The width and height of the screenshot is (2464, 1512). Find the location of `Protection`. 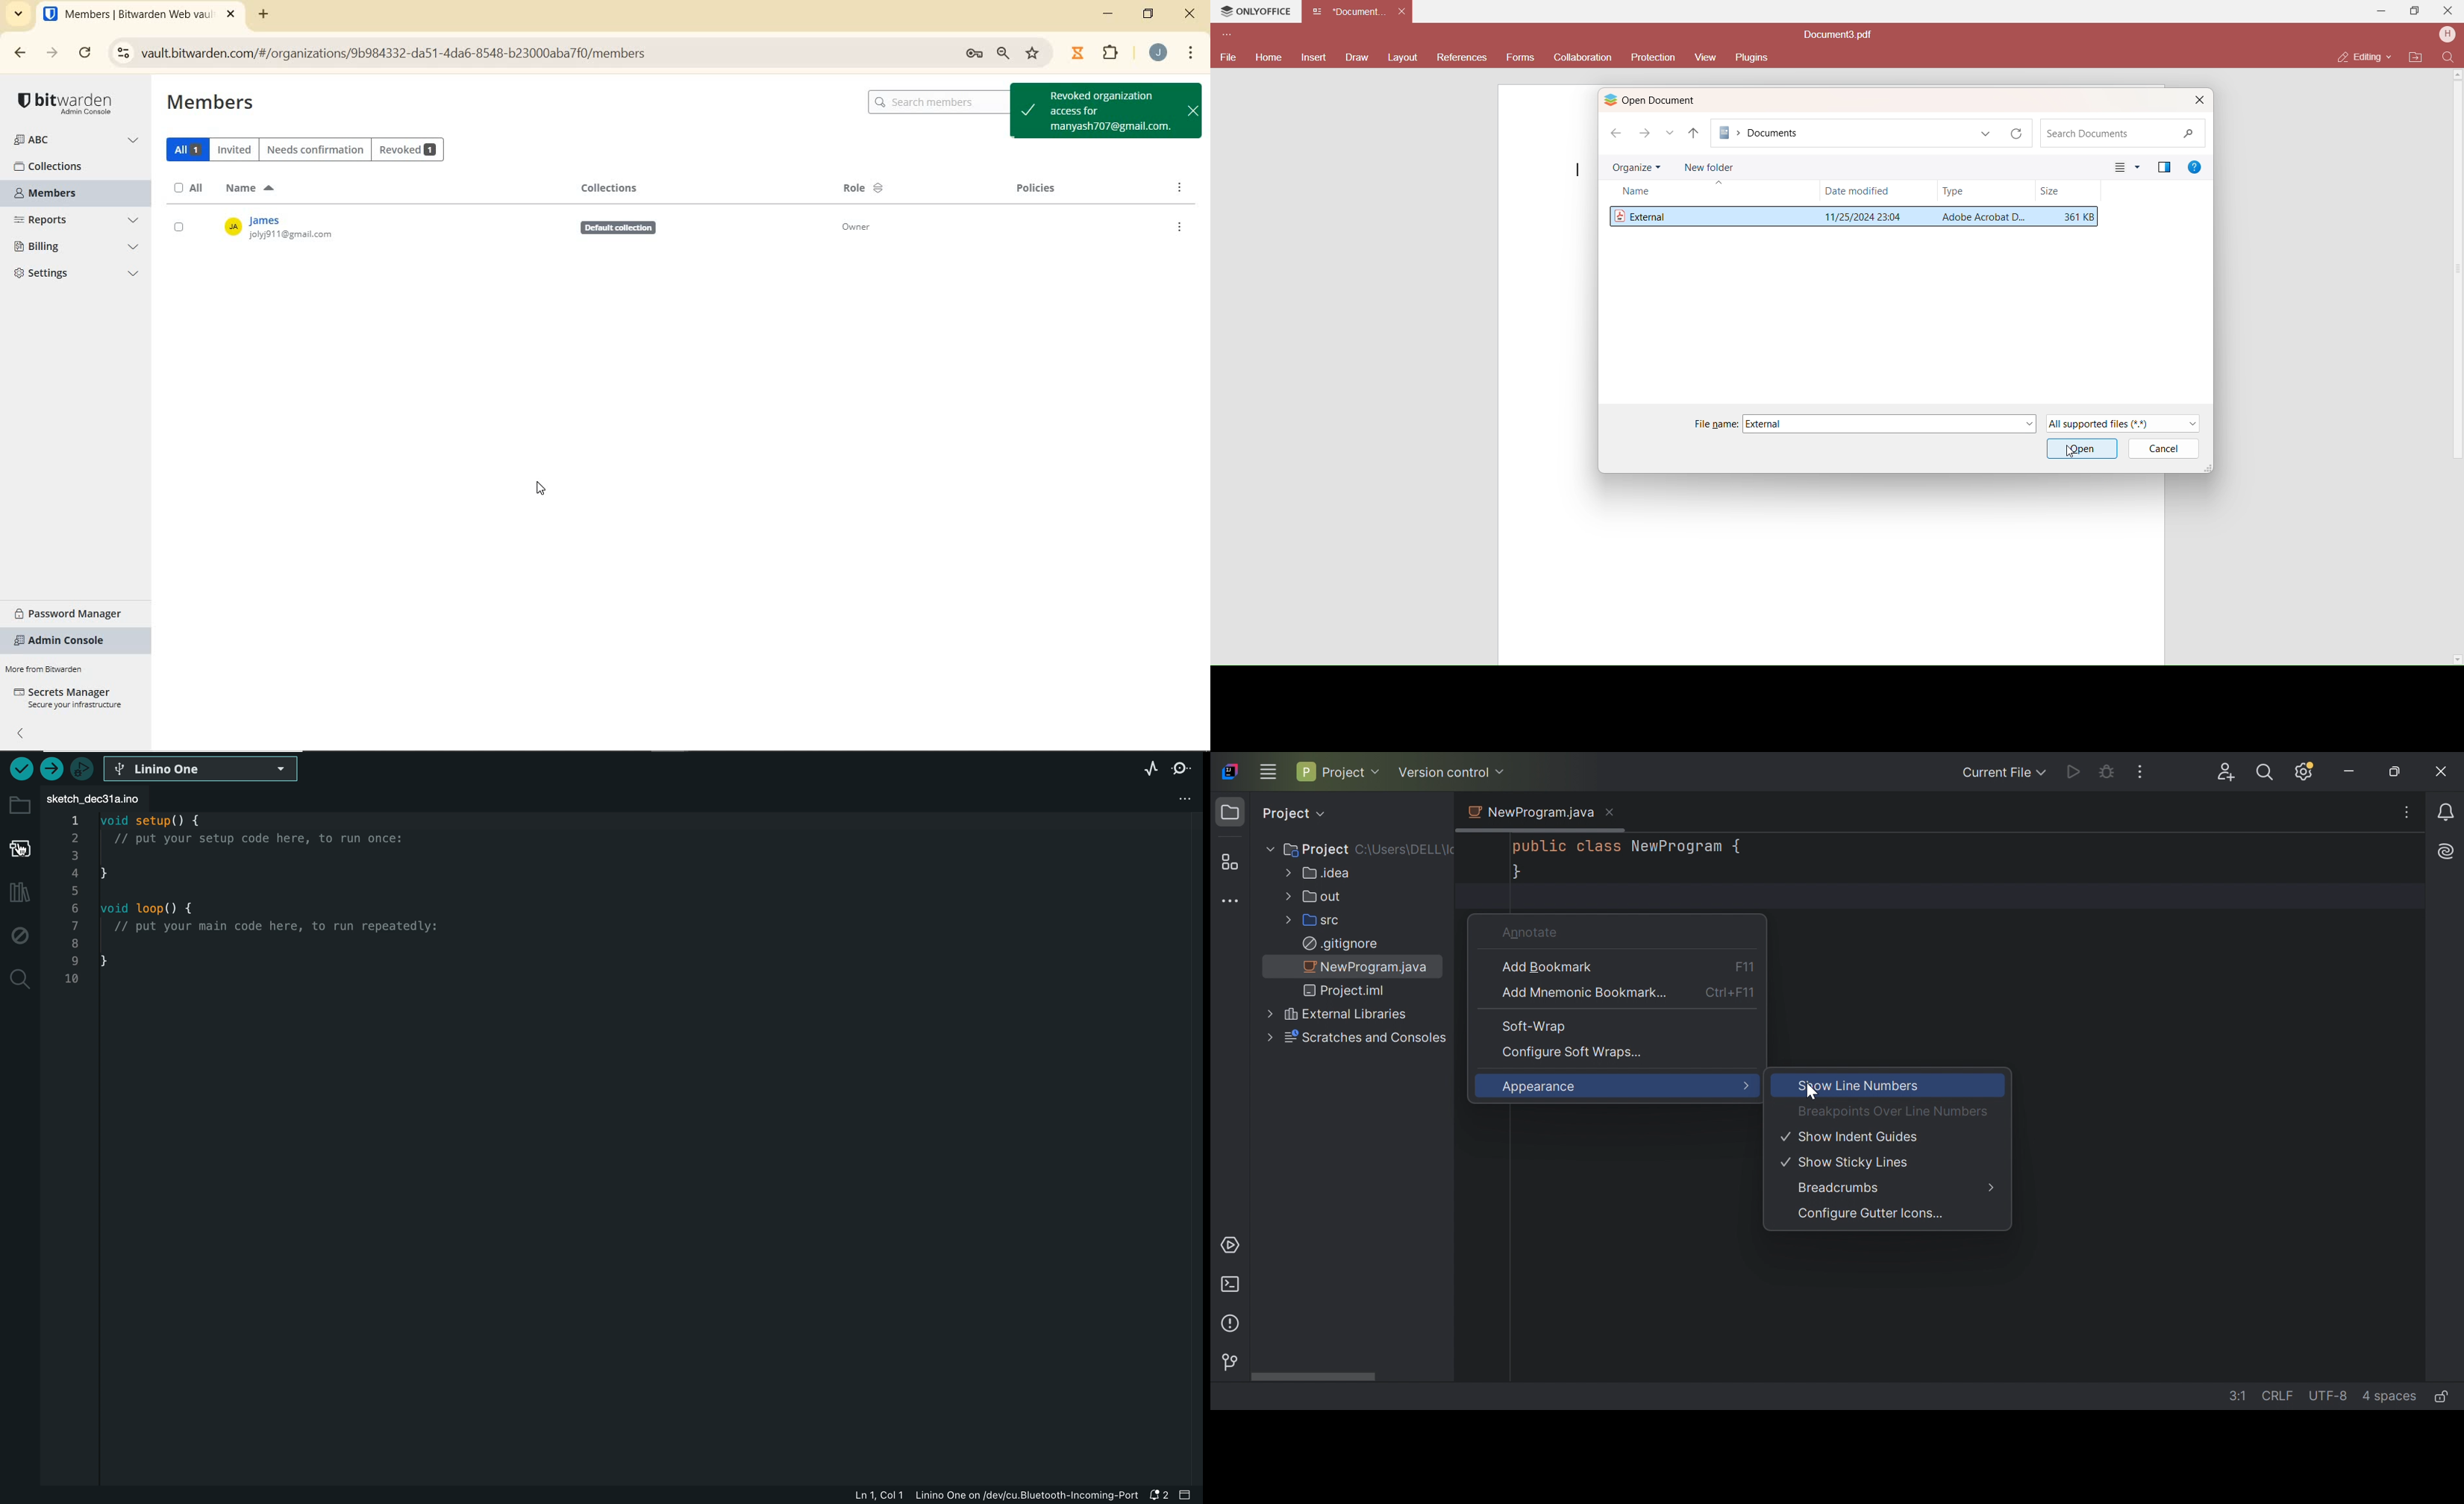

Protection is located at coordinates (1652, 57).